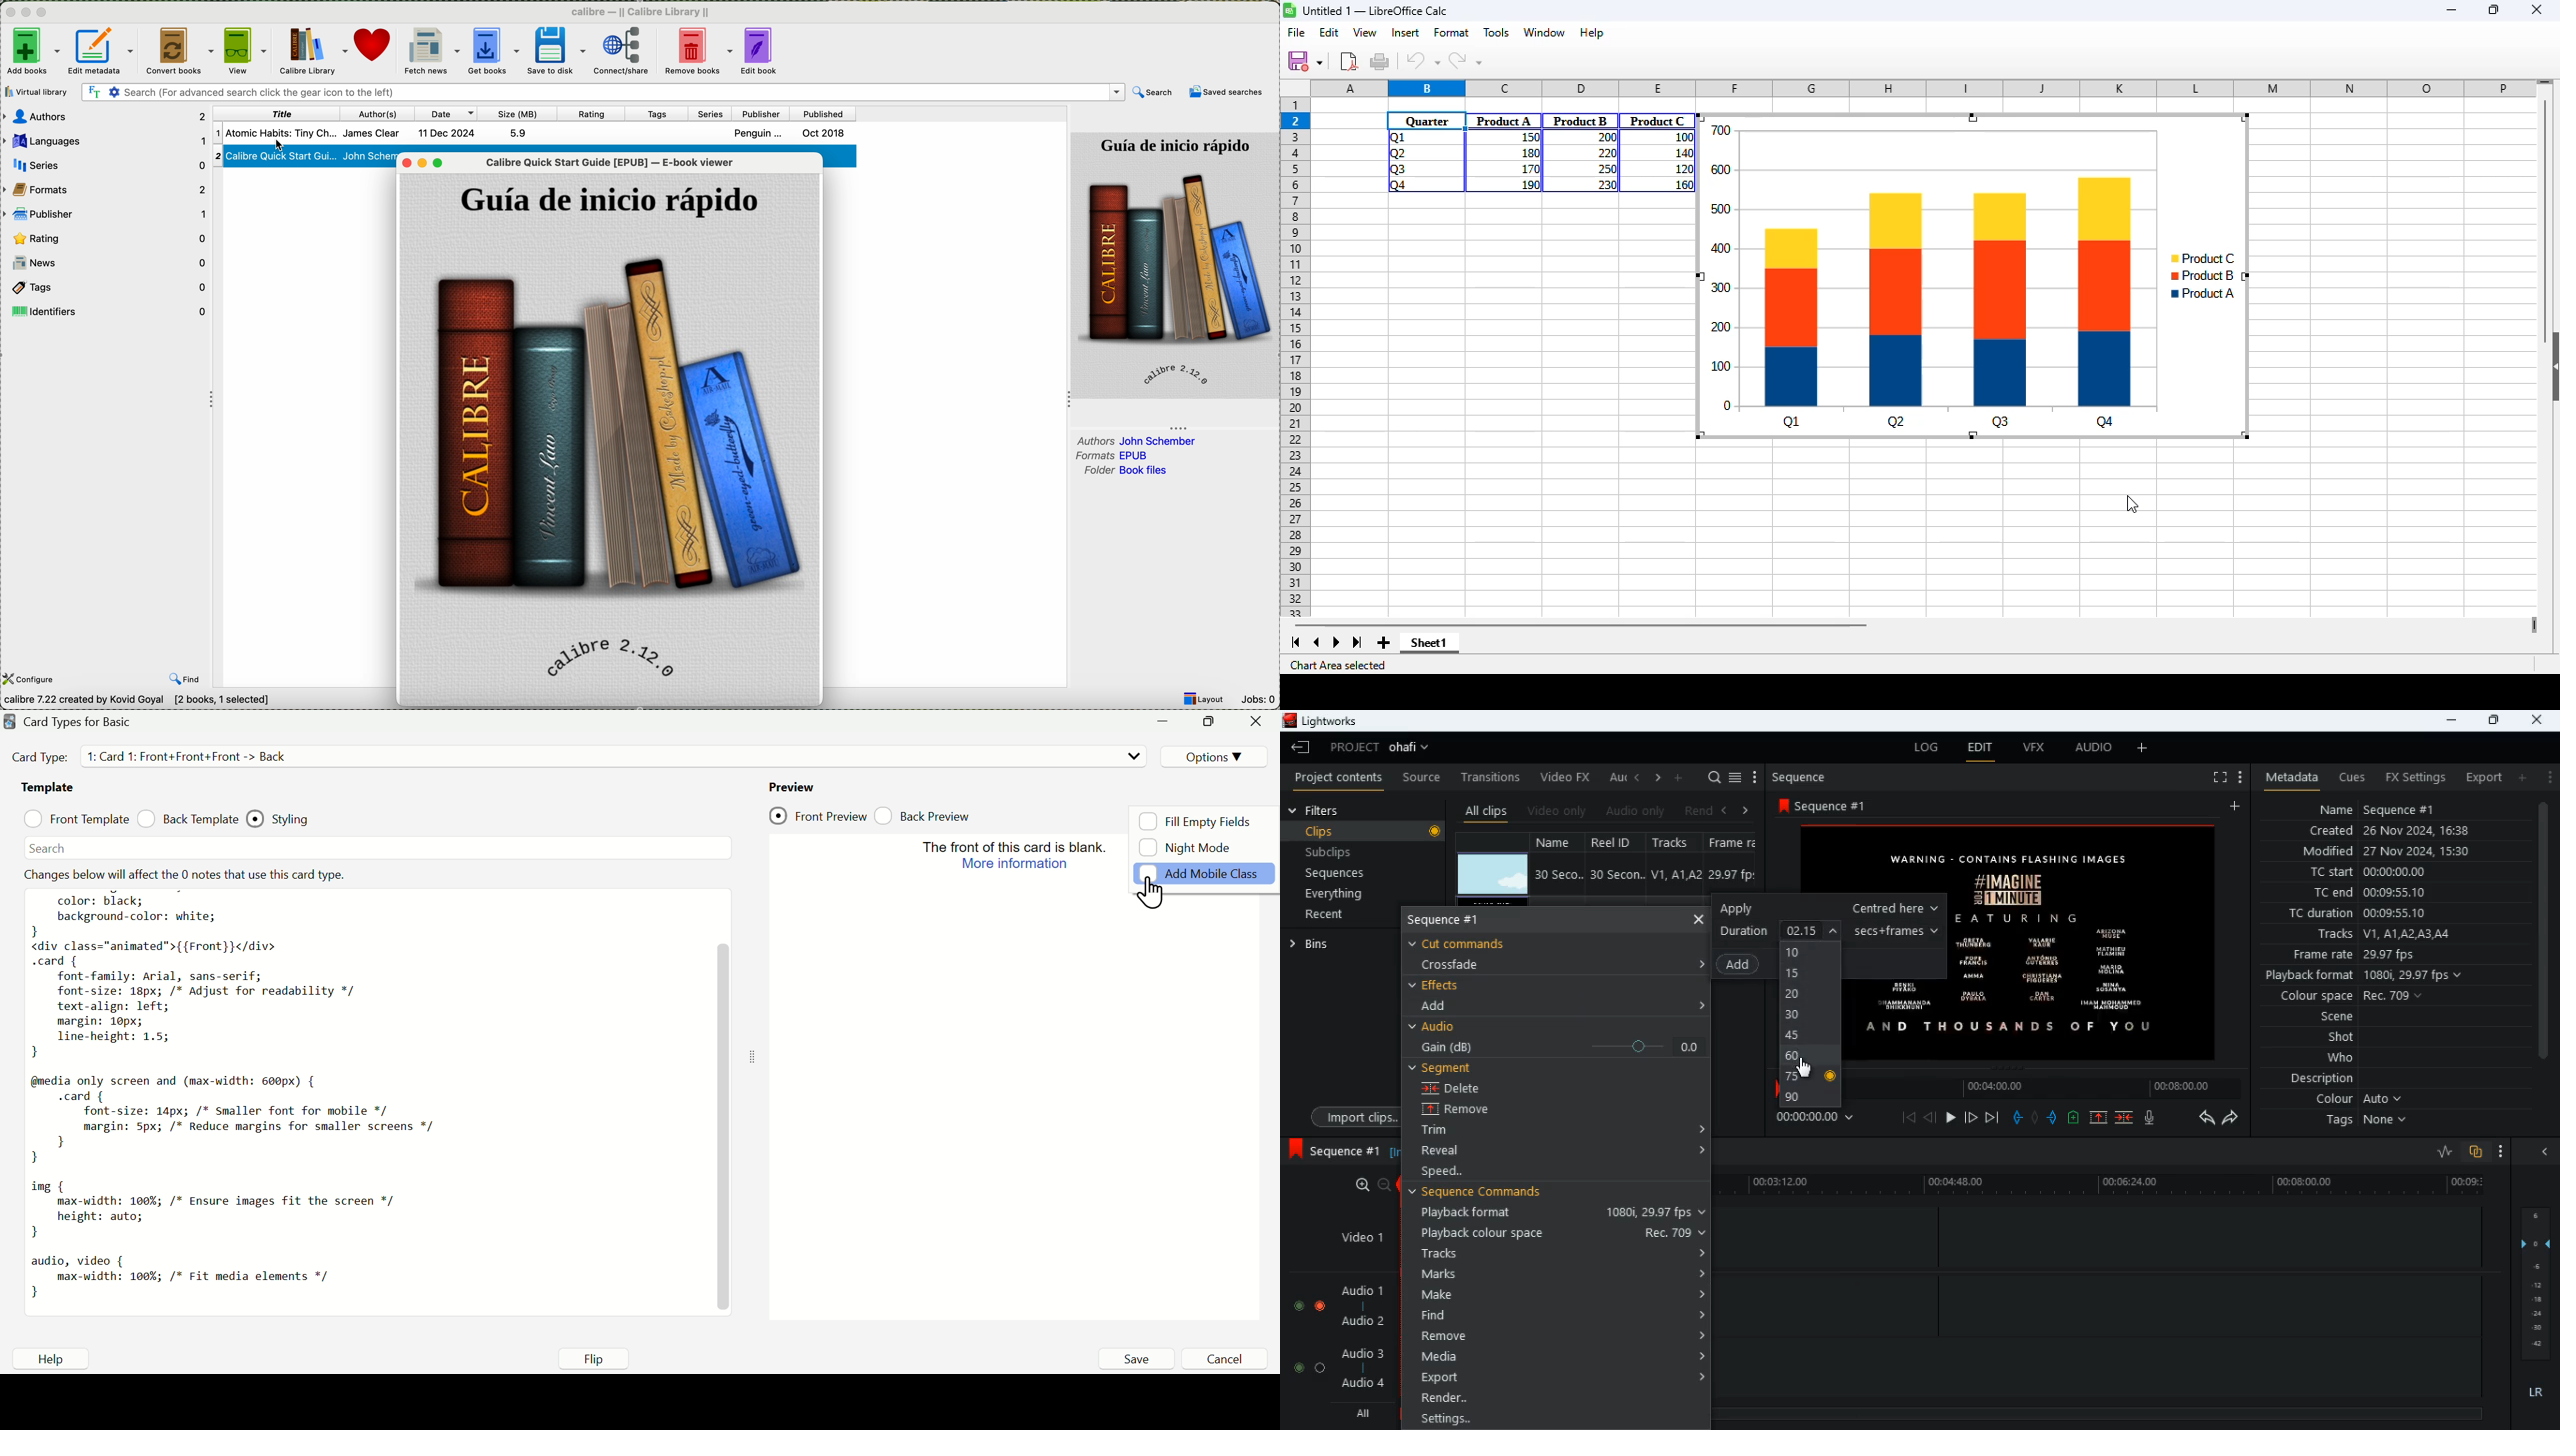 Image resolution: width=2576 pixels, height=1456 pixels. Describe the element at coordinates (1810, 996) in the screenshot. I see `20` at that location.